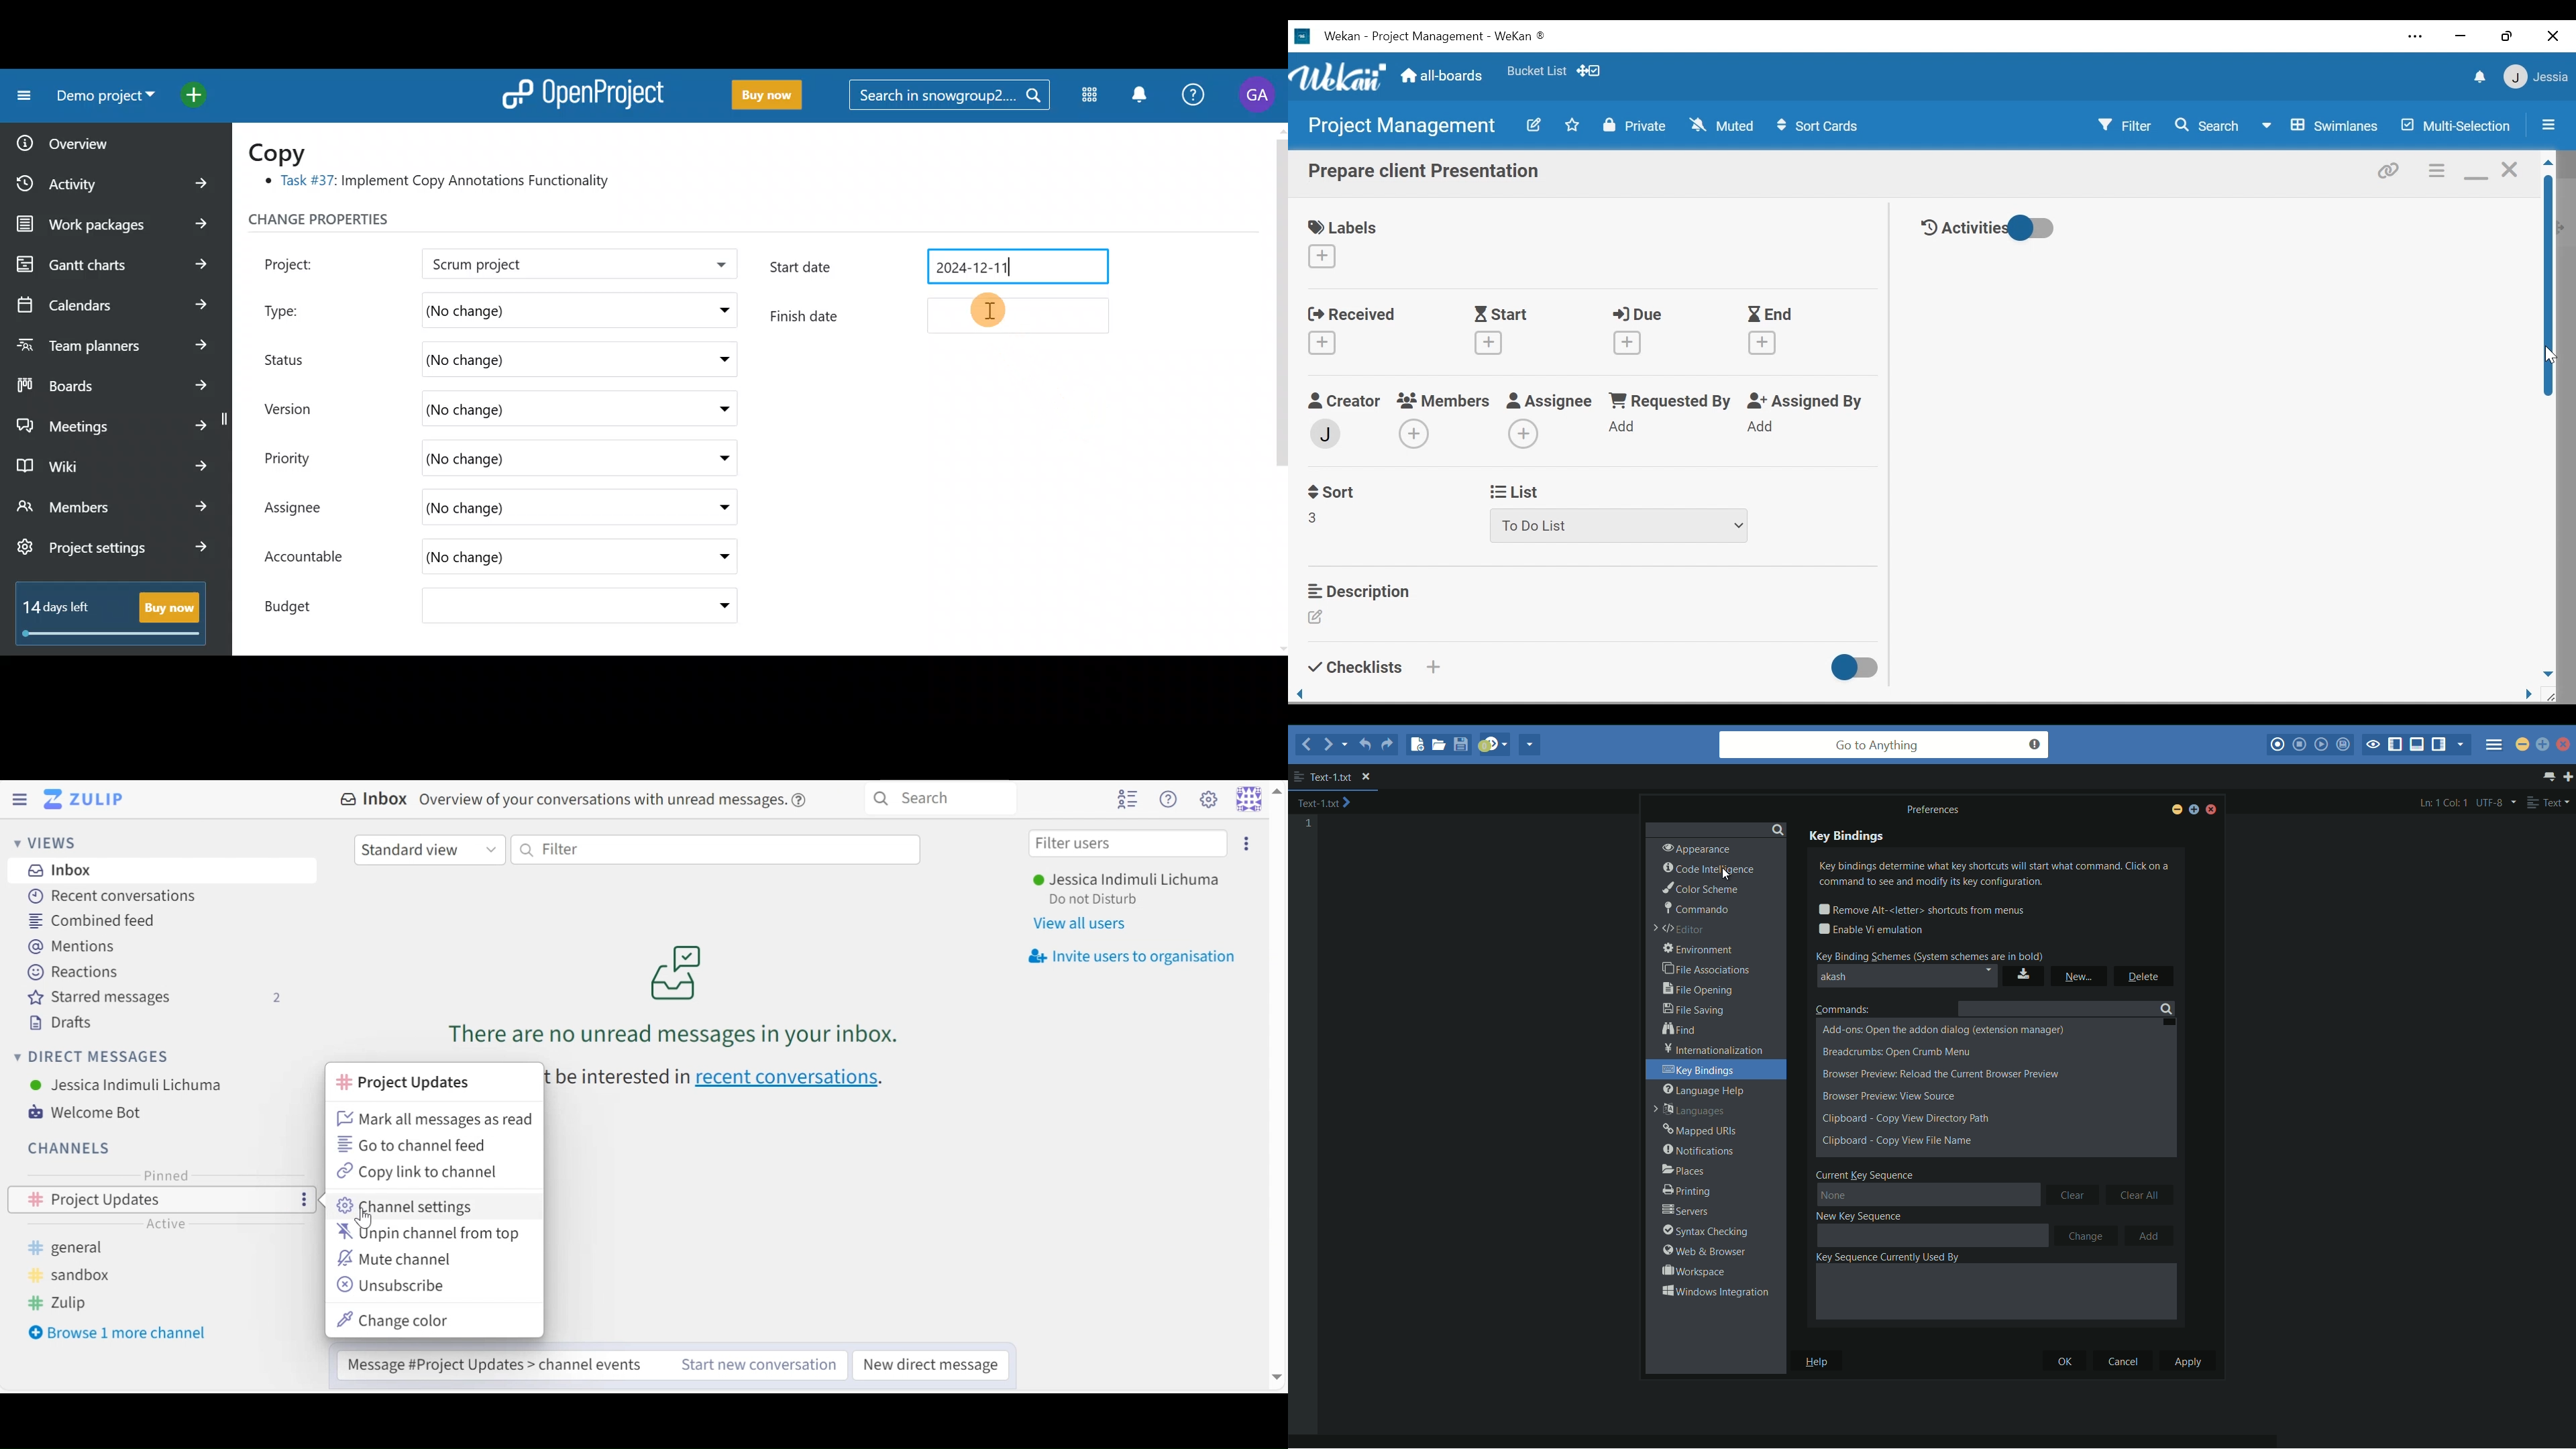 The height and width of the screenshot is (1456, 2576). Describe the element at coordinates (1619, 525) in the screenshot. I see `List dropdown menu` at that location.